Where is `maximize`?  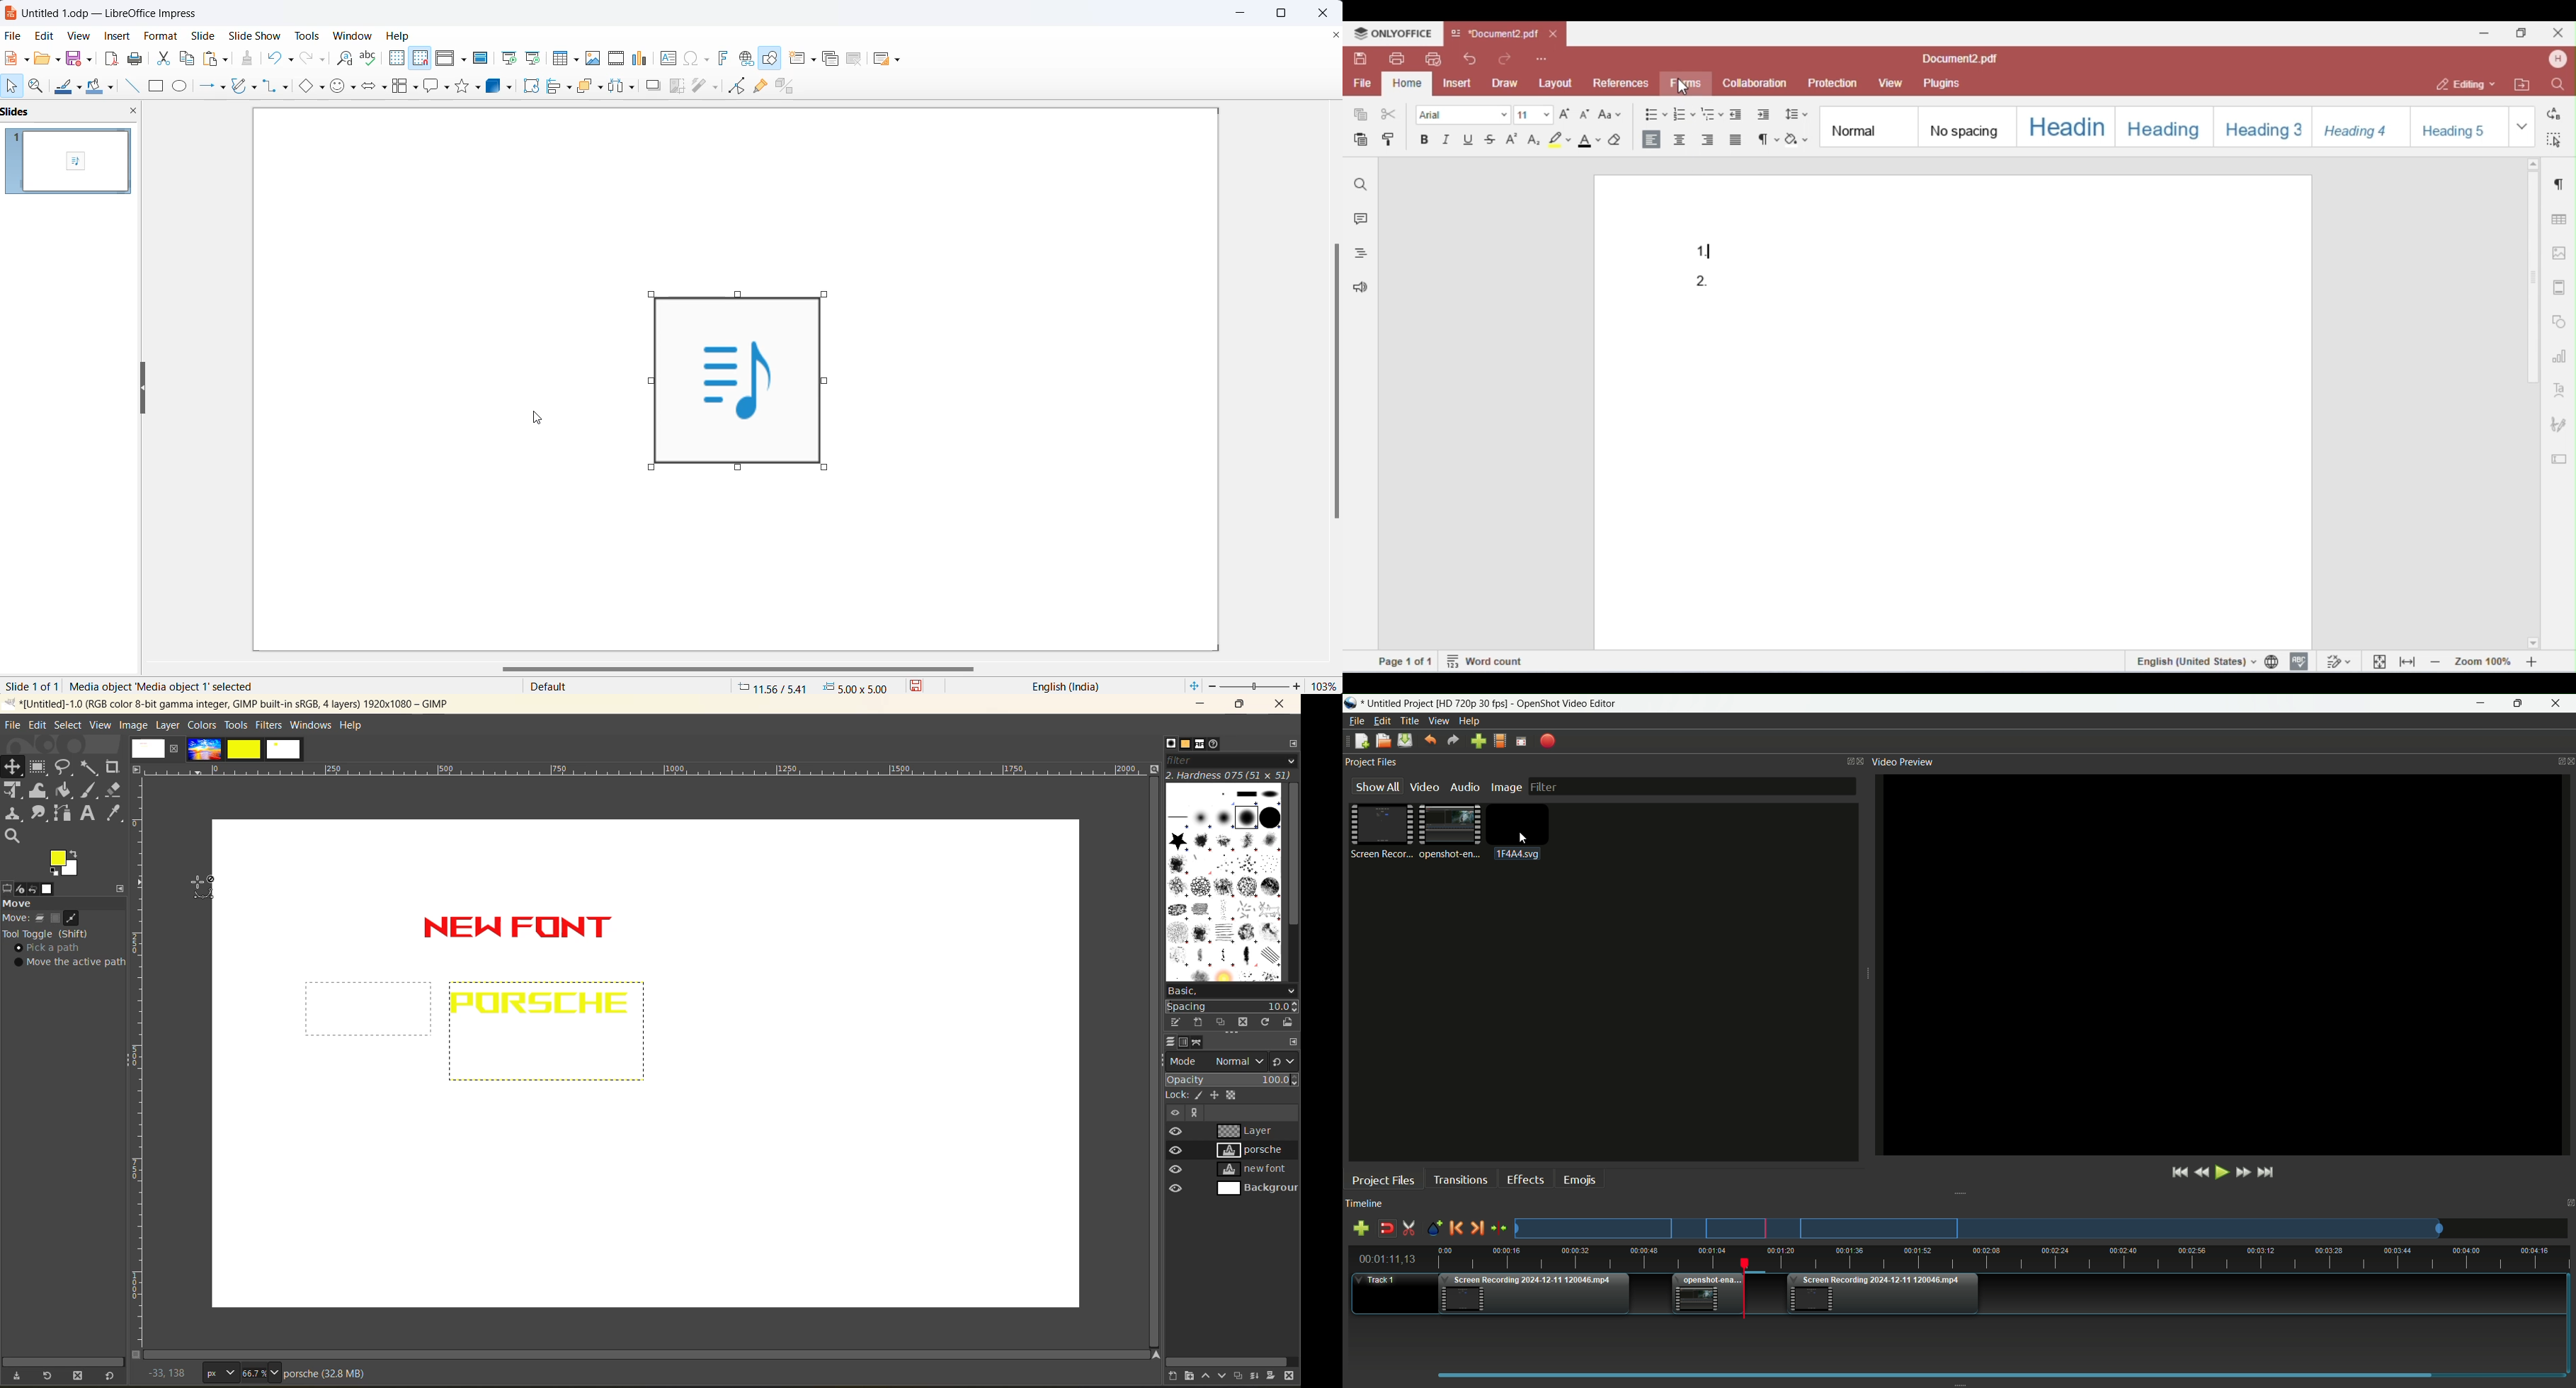
maximize is located at coordinates (1286, 14).